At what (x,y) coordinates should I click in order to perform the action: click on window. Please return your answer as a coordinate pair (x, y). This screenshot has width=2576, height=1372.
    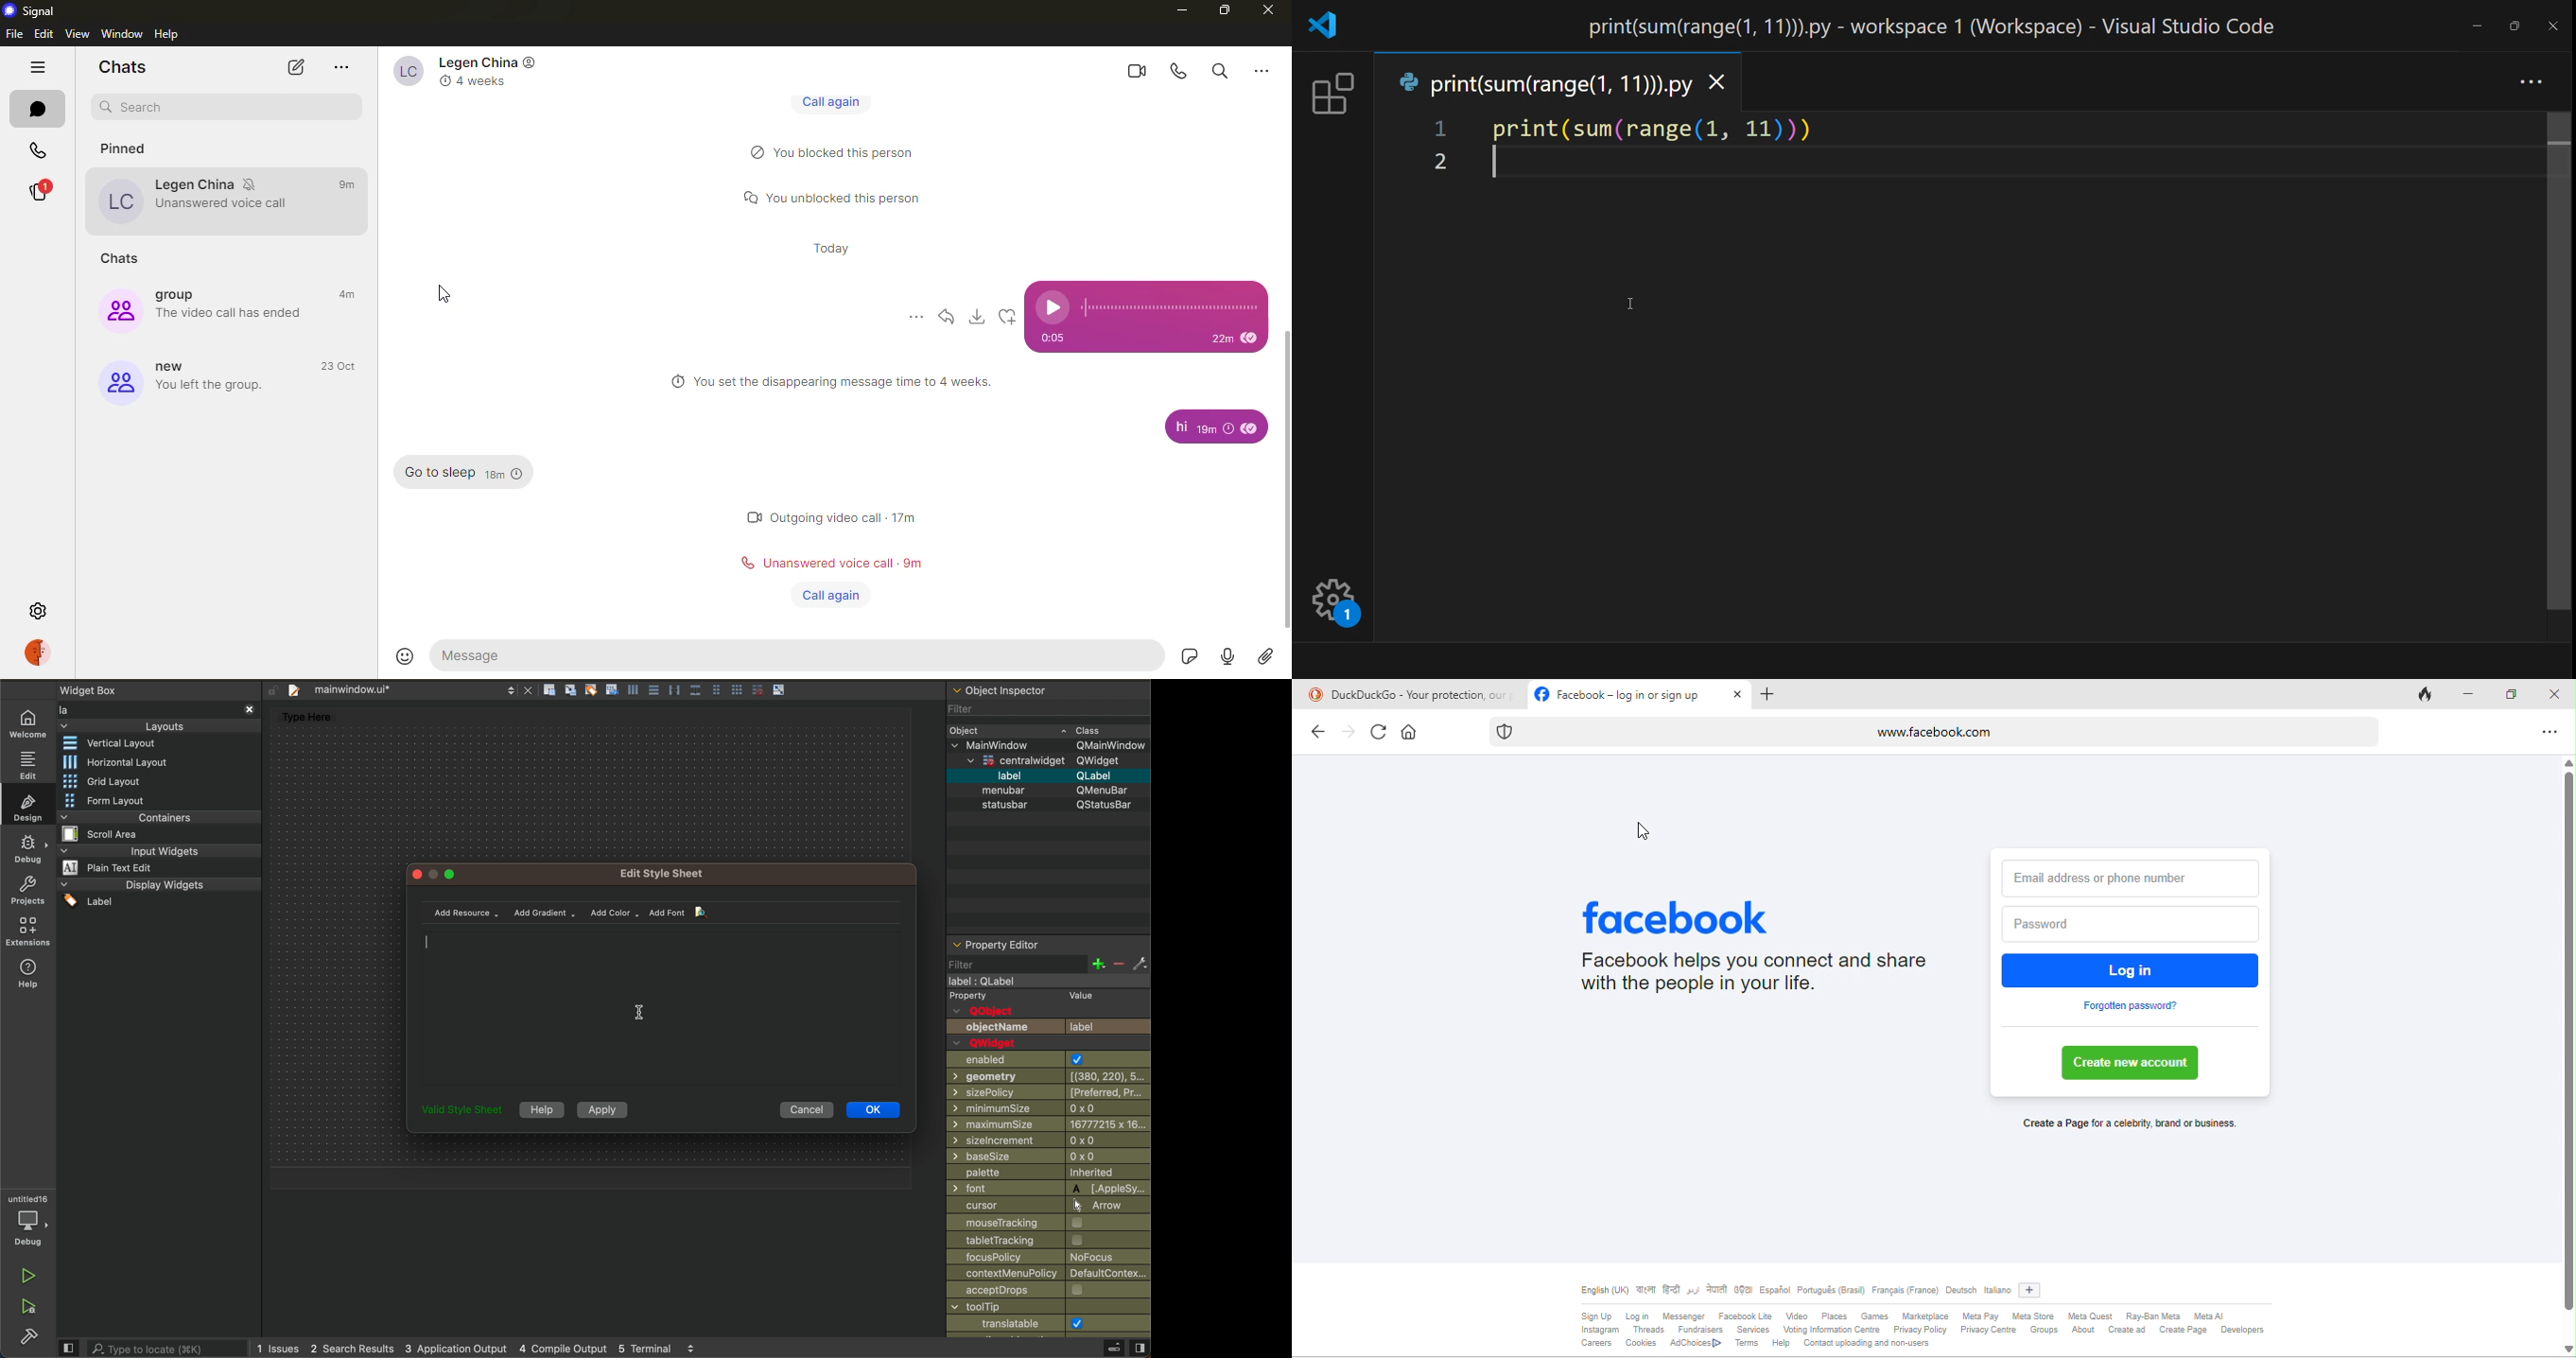
    Looking at the image, I should click on (123, 33).